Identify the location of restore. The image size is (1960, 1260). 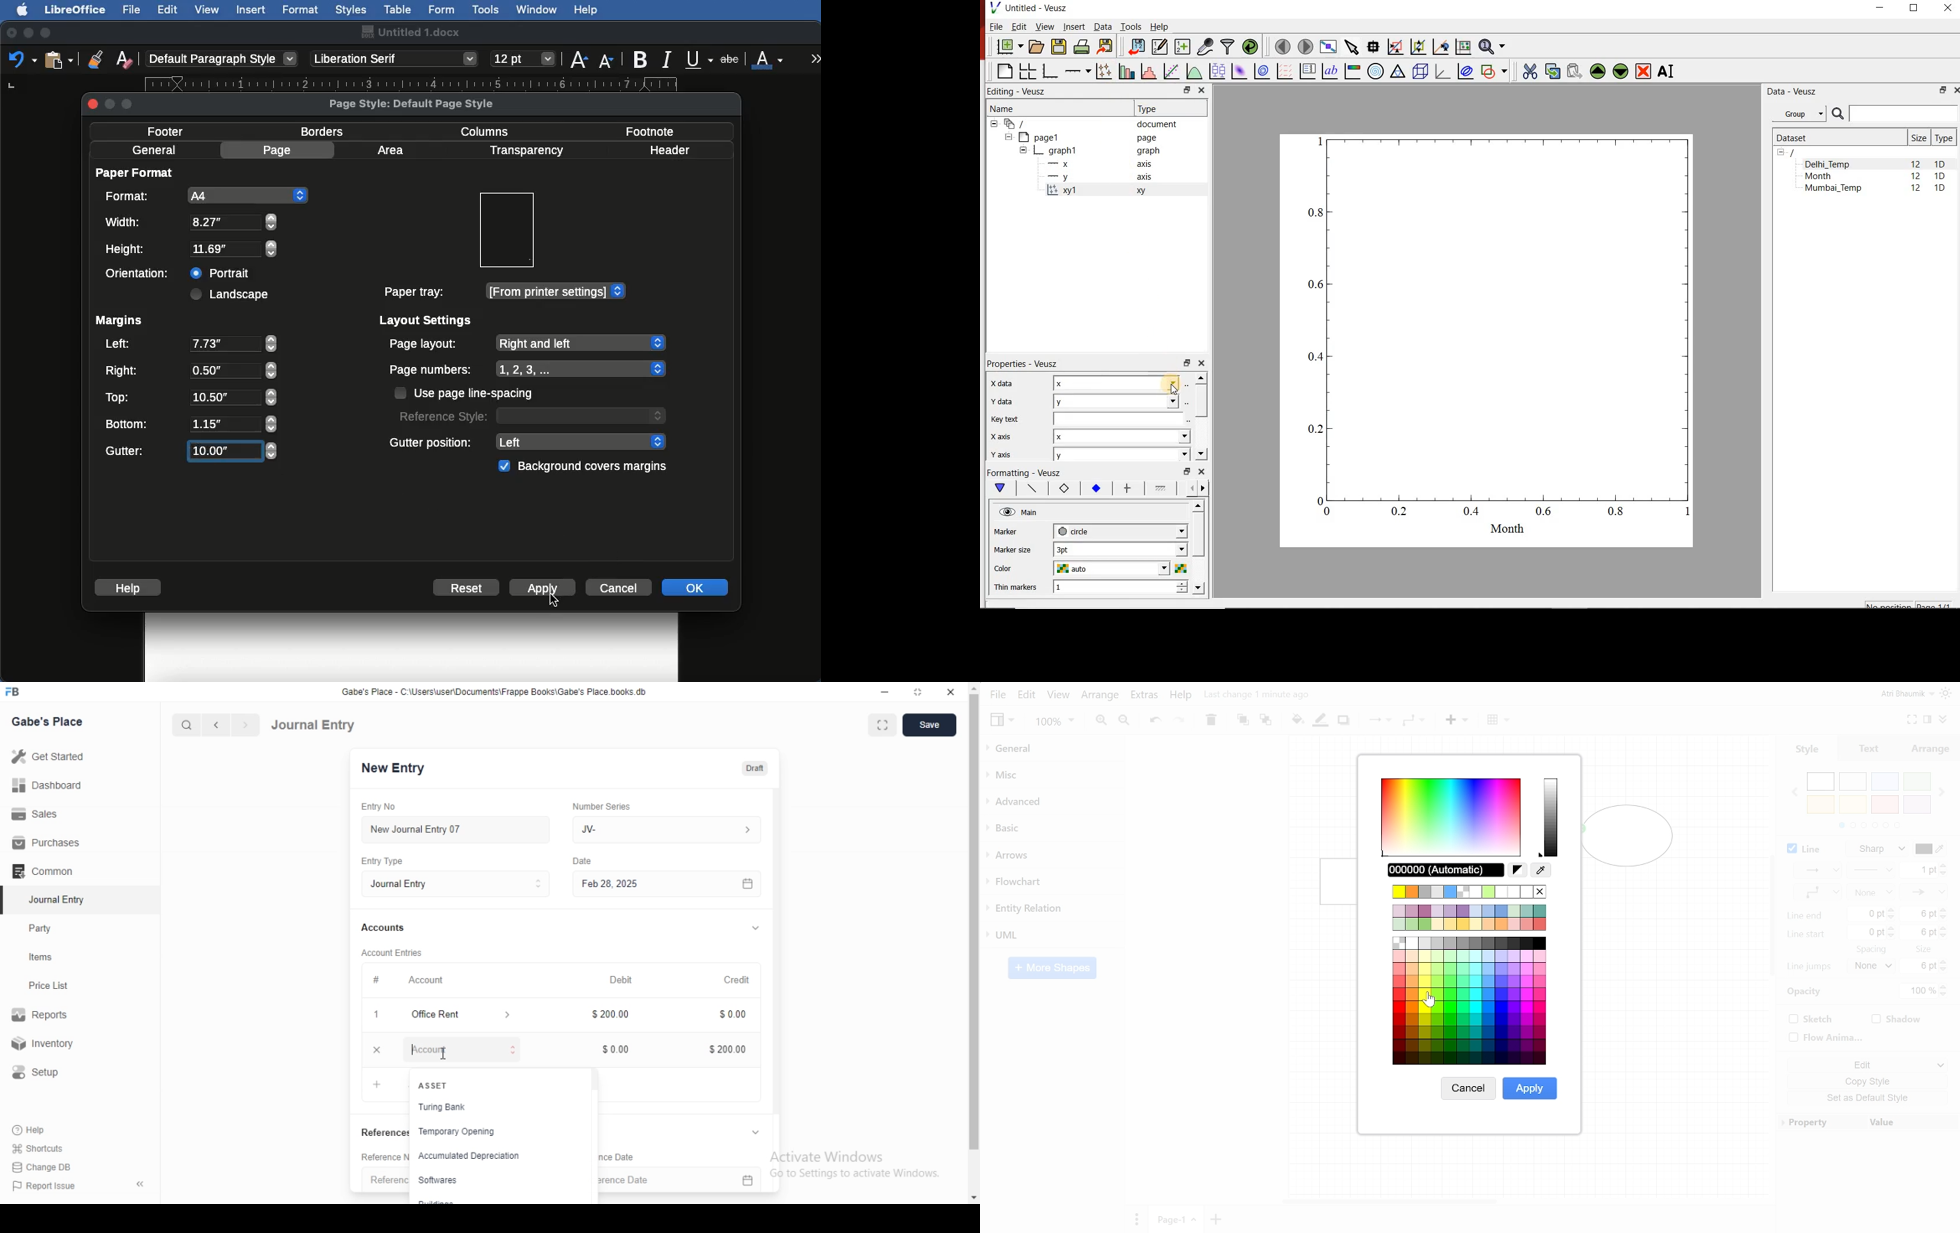
(1186, 362).